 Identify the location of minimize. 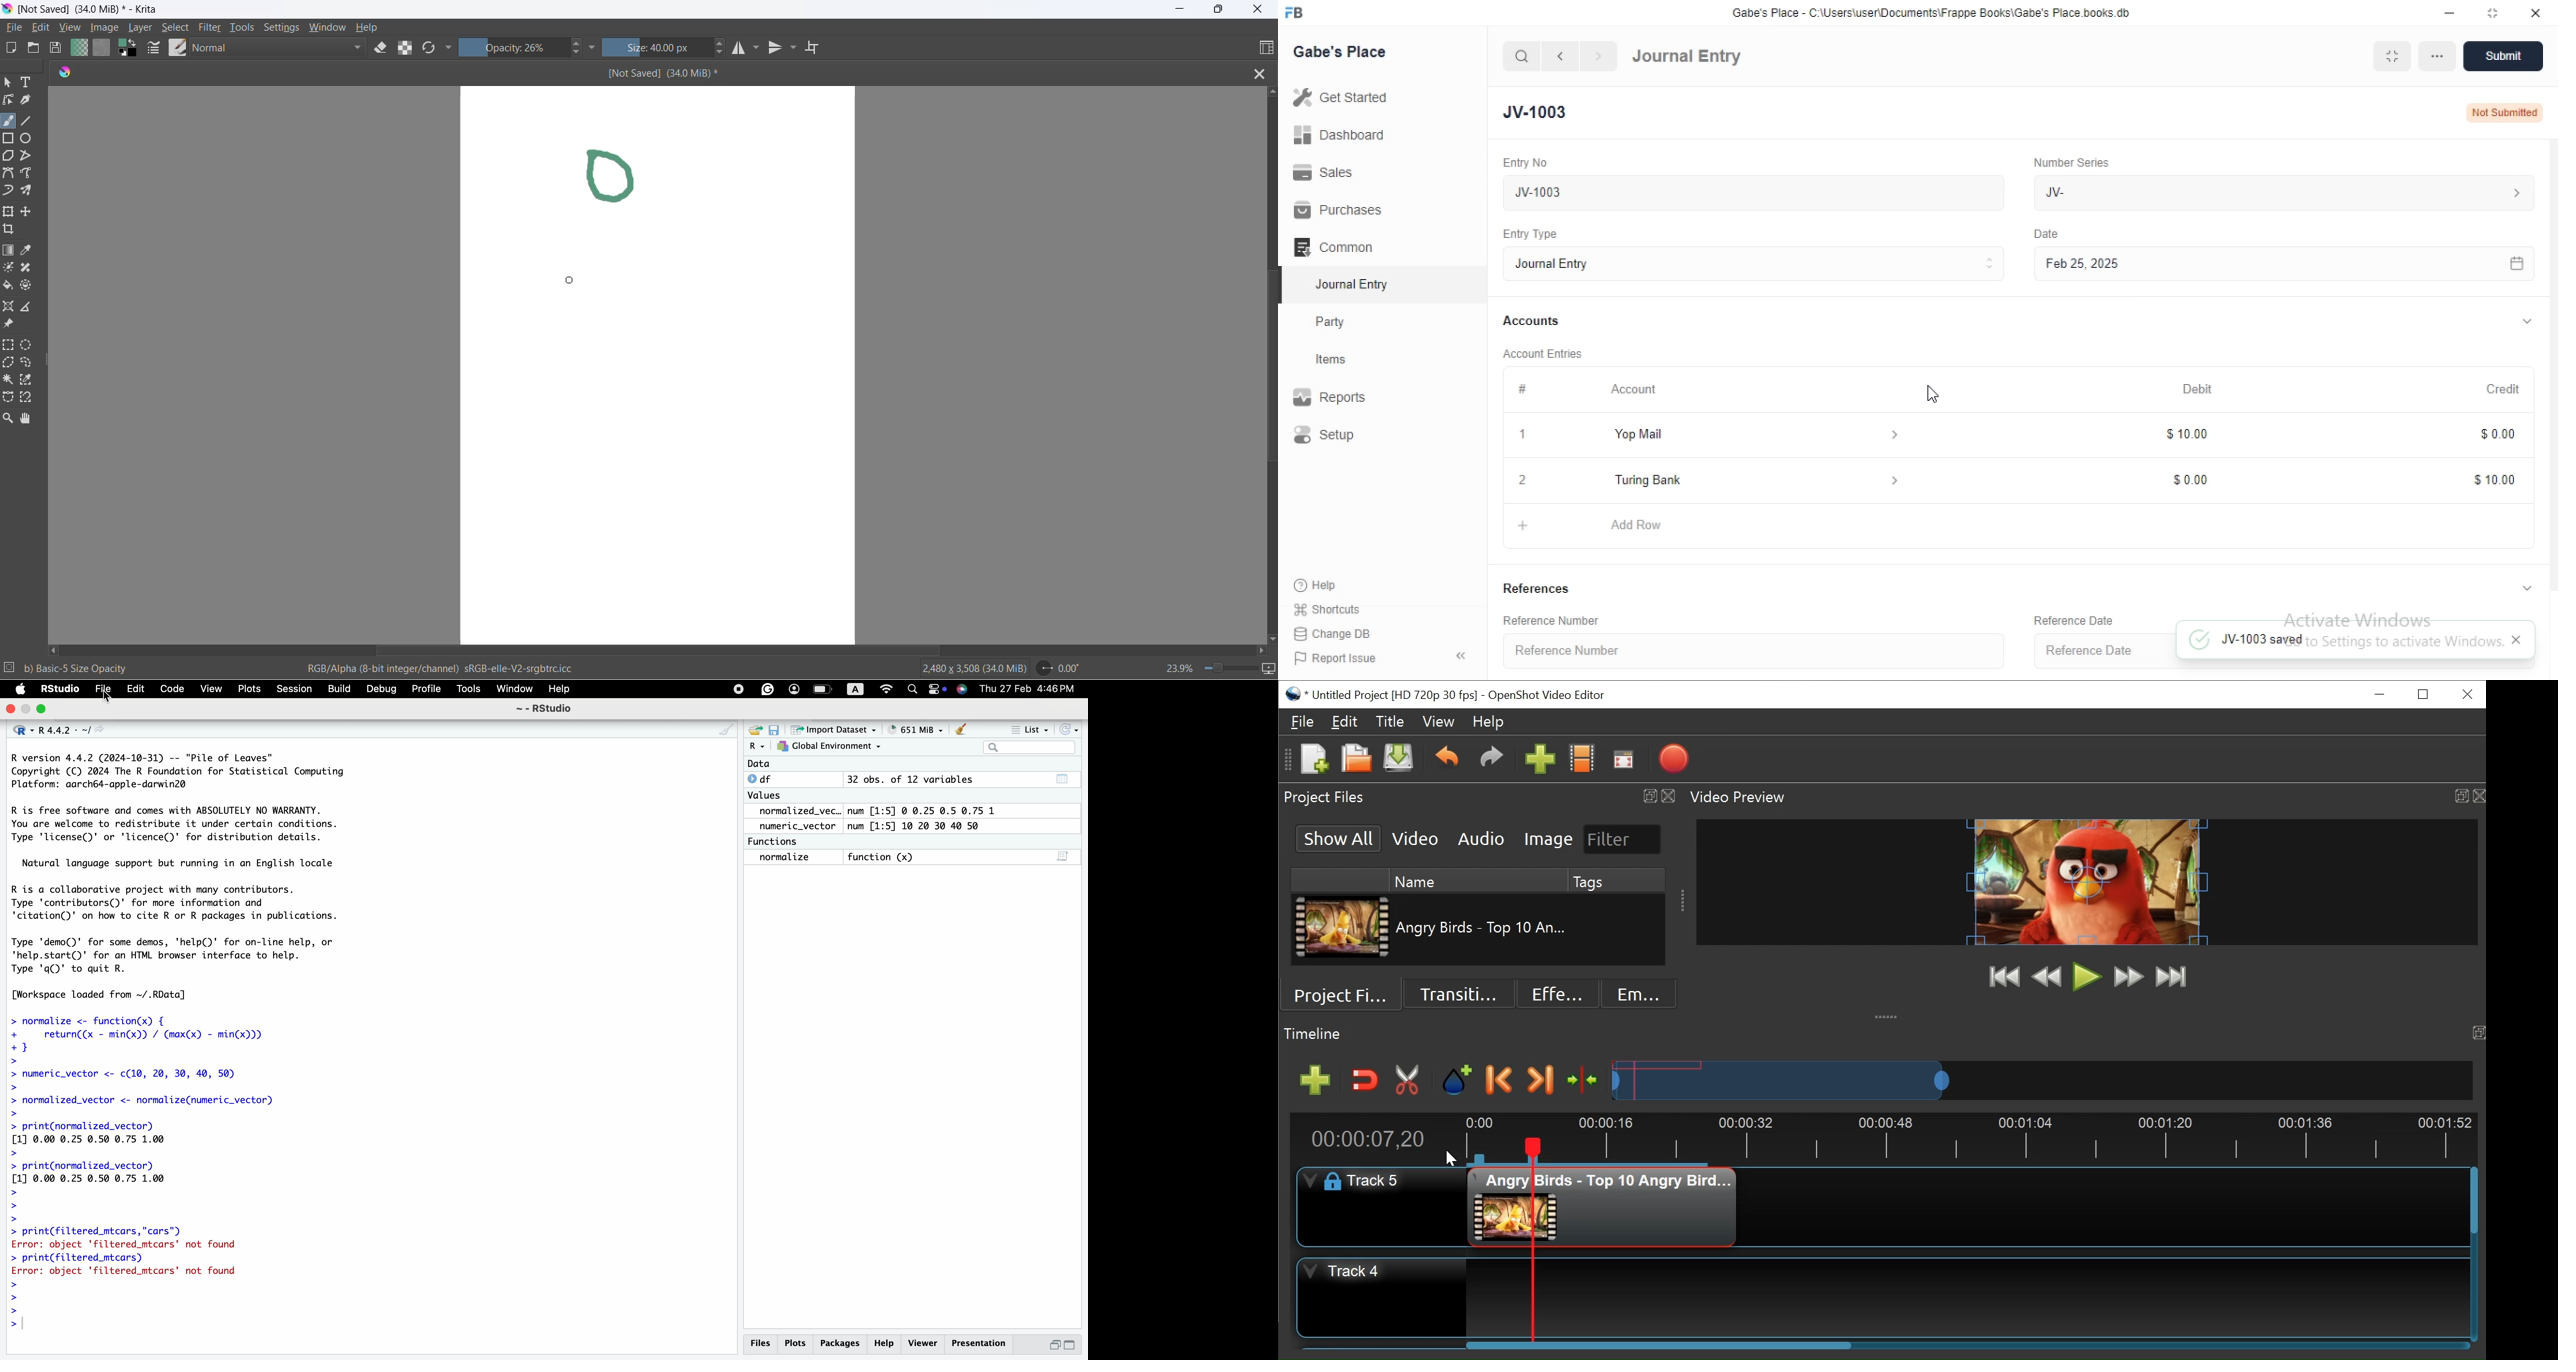
(2382, 694).